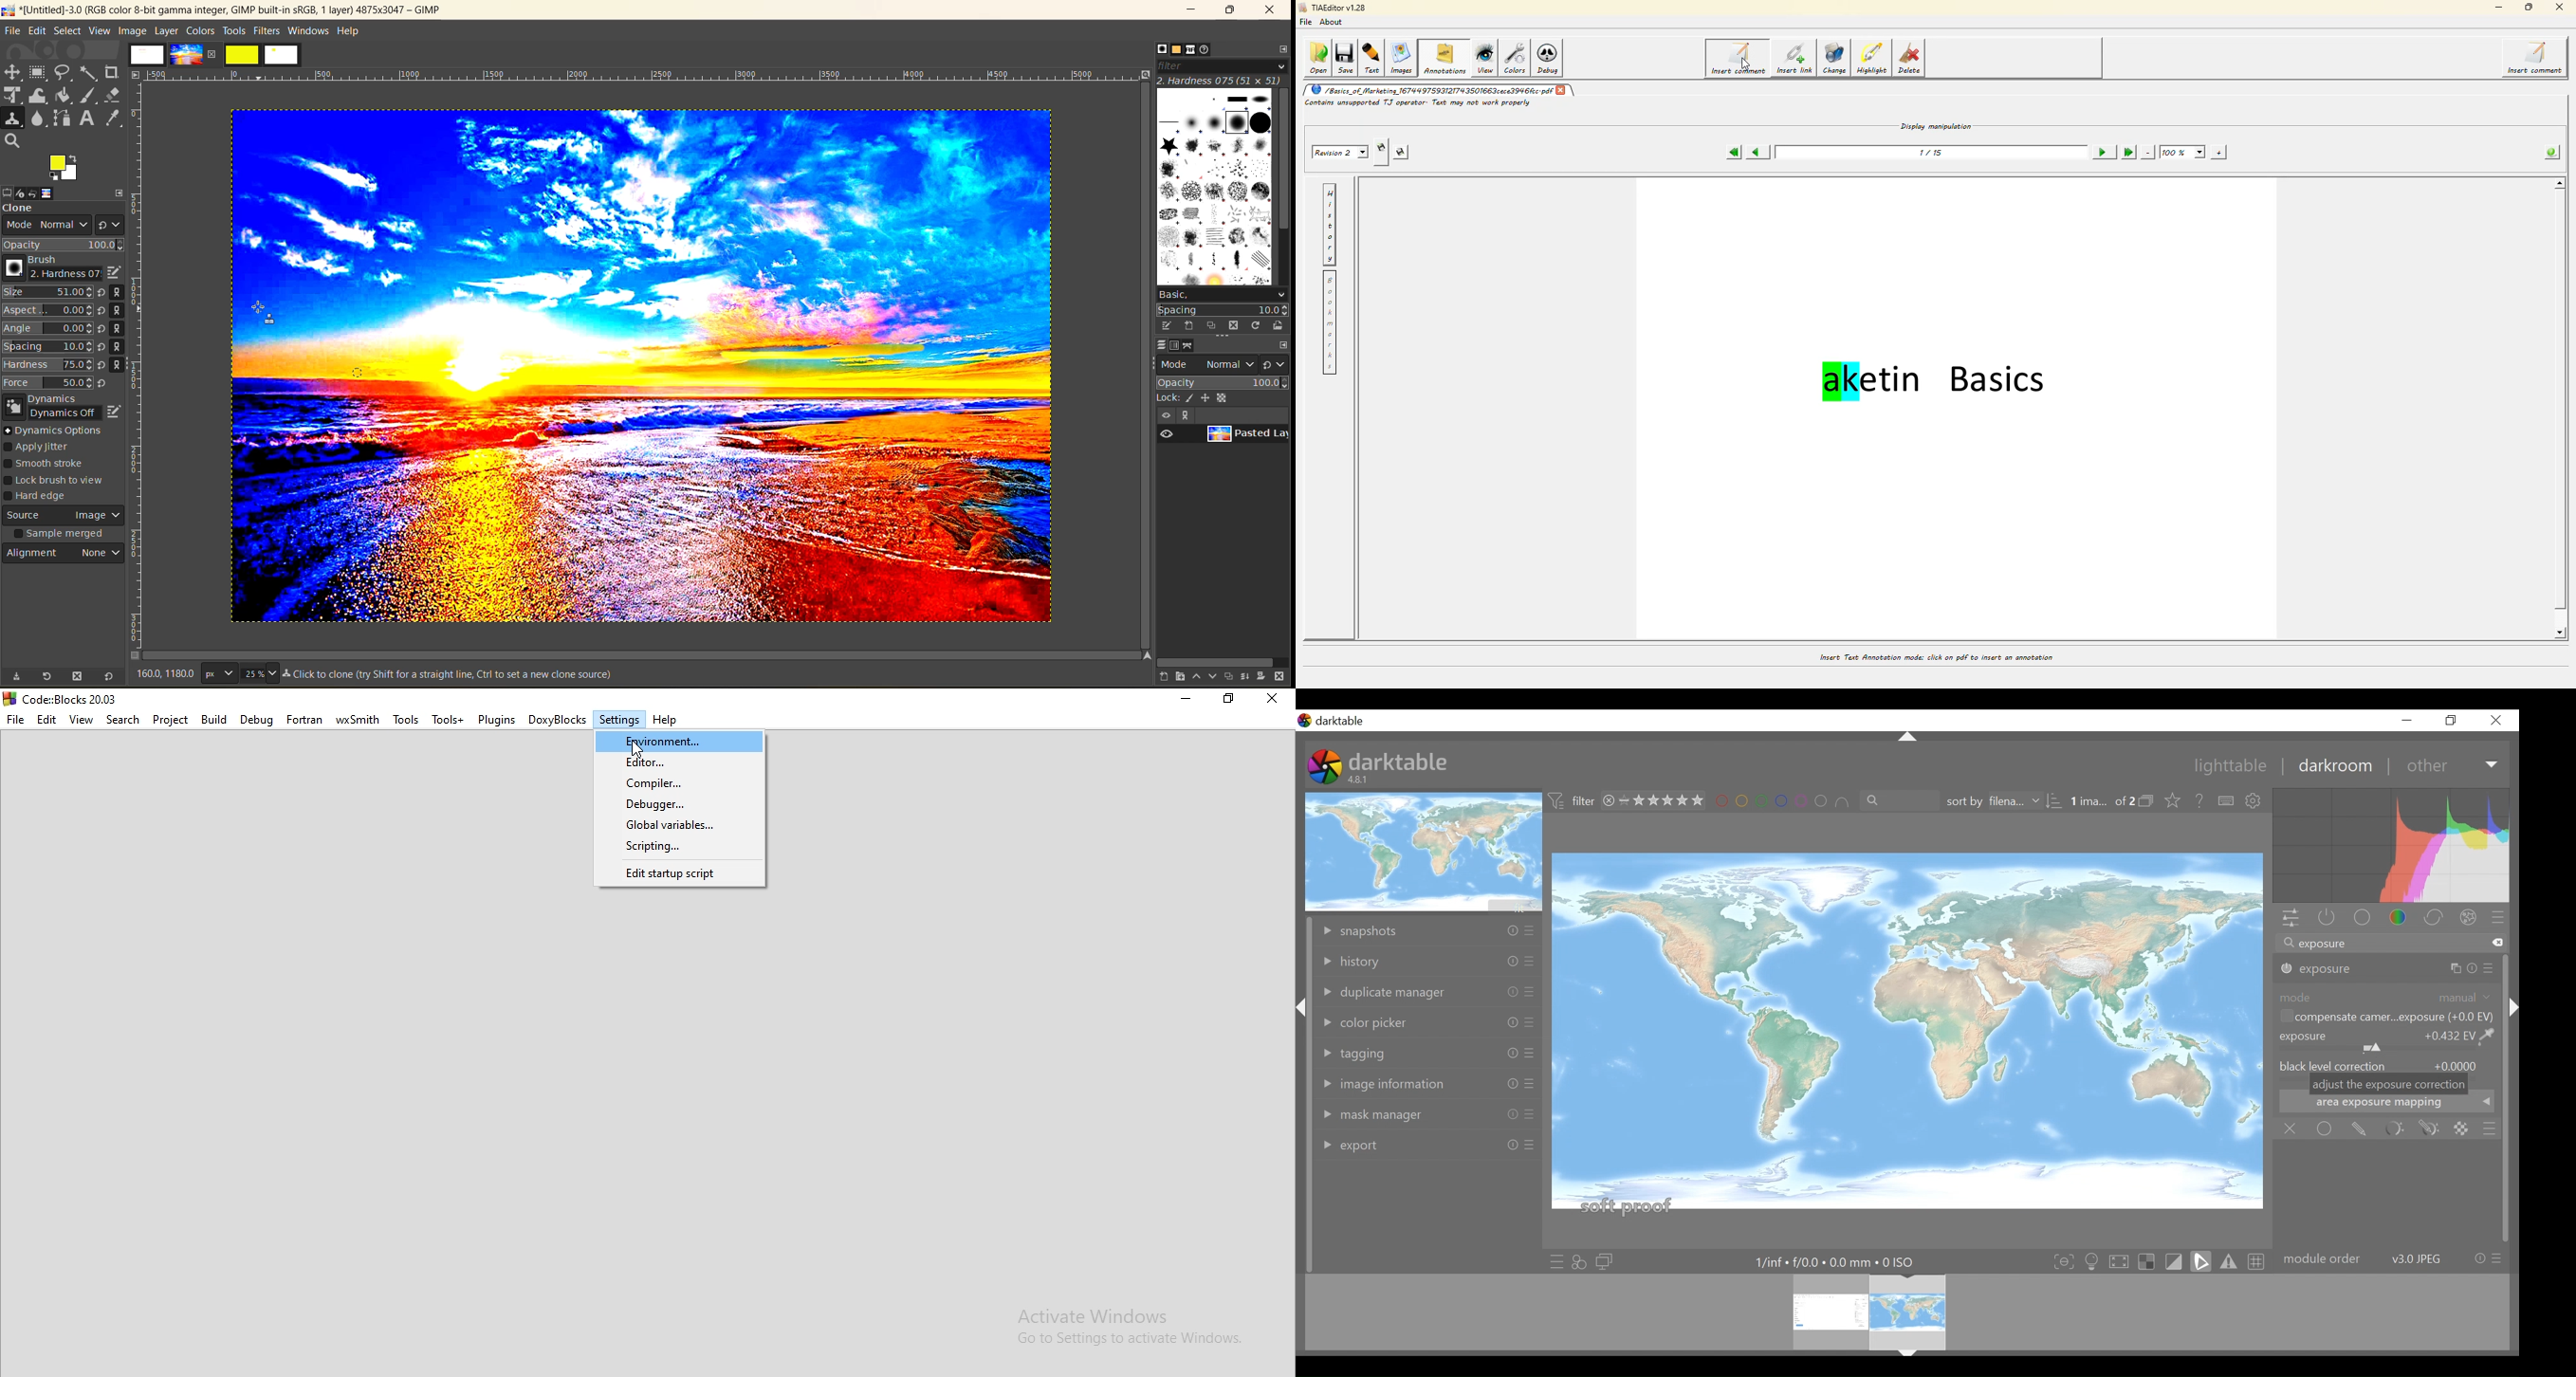  I want to click on black level correction, so click(2387, 1065).